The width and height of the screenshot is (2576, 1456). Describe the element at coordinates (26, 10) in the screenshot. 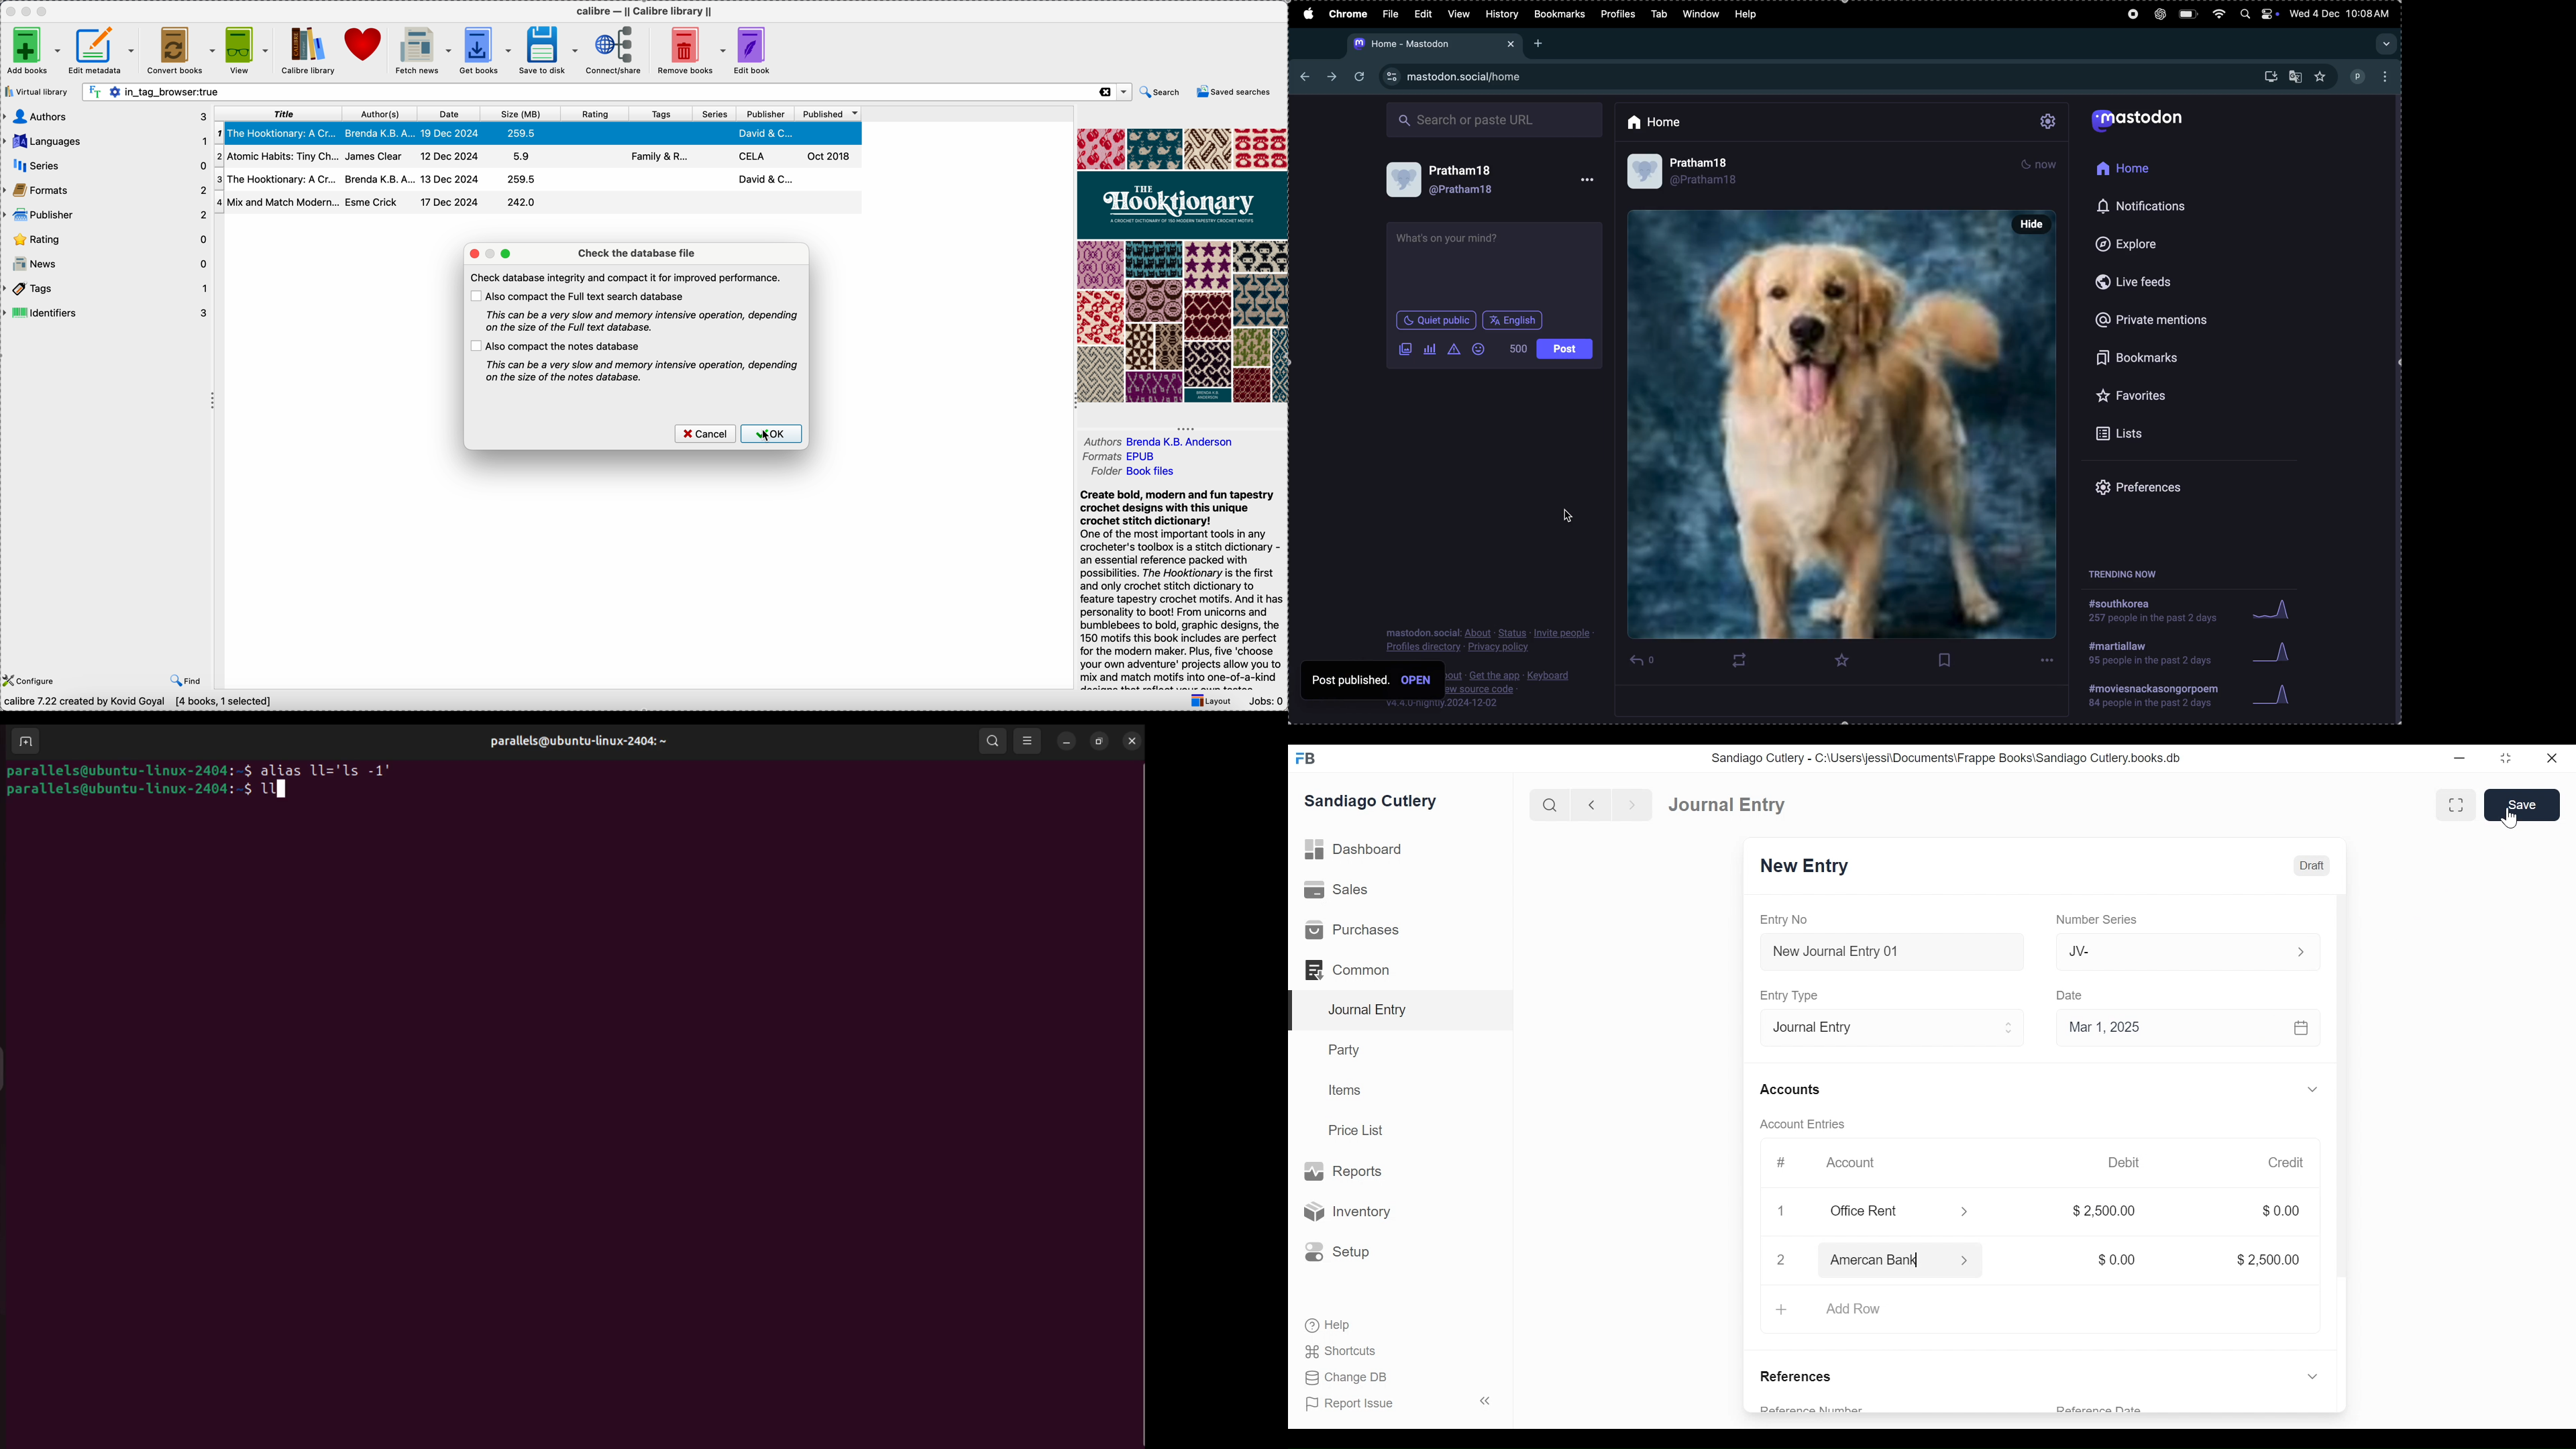

I see `minimize app` at that location.